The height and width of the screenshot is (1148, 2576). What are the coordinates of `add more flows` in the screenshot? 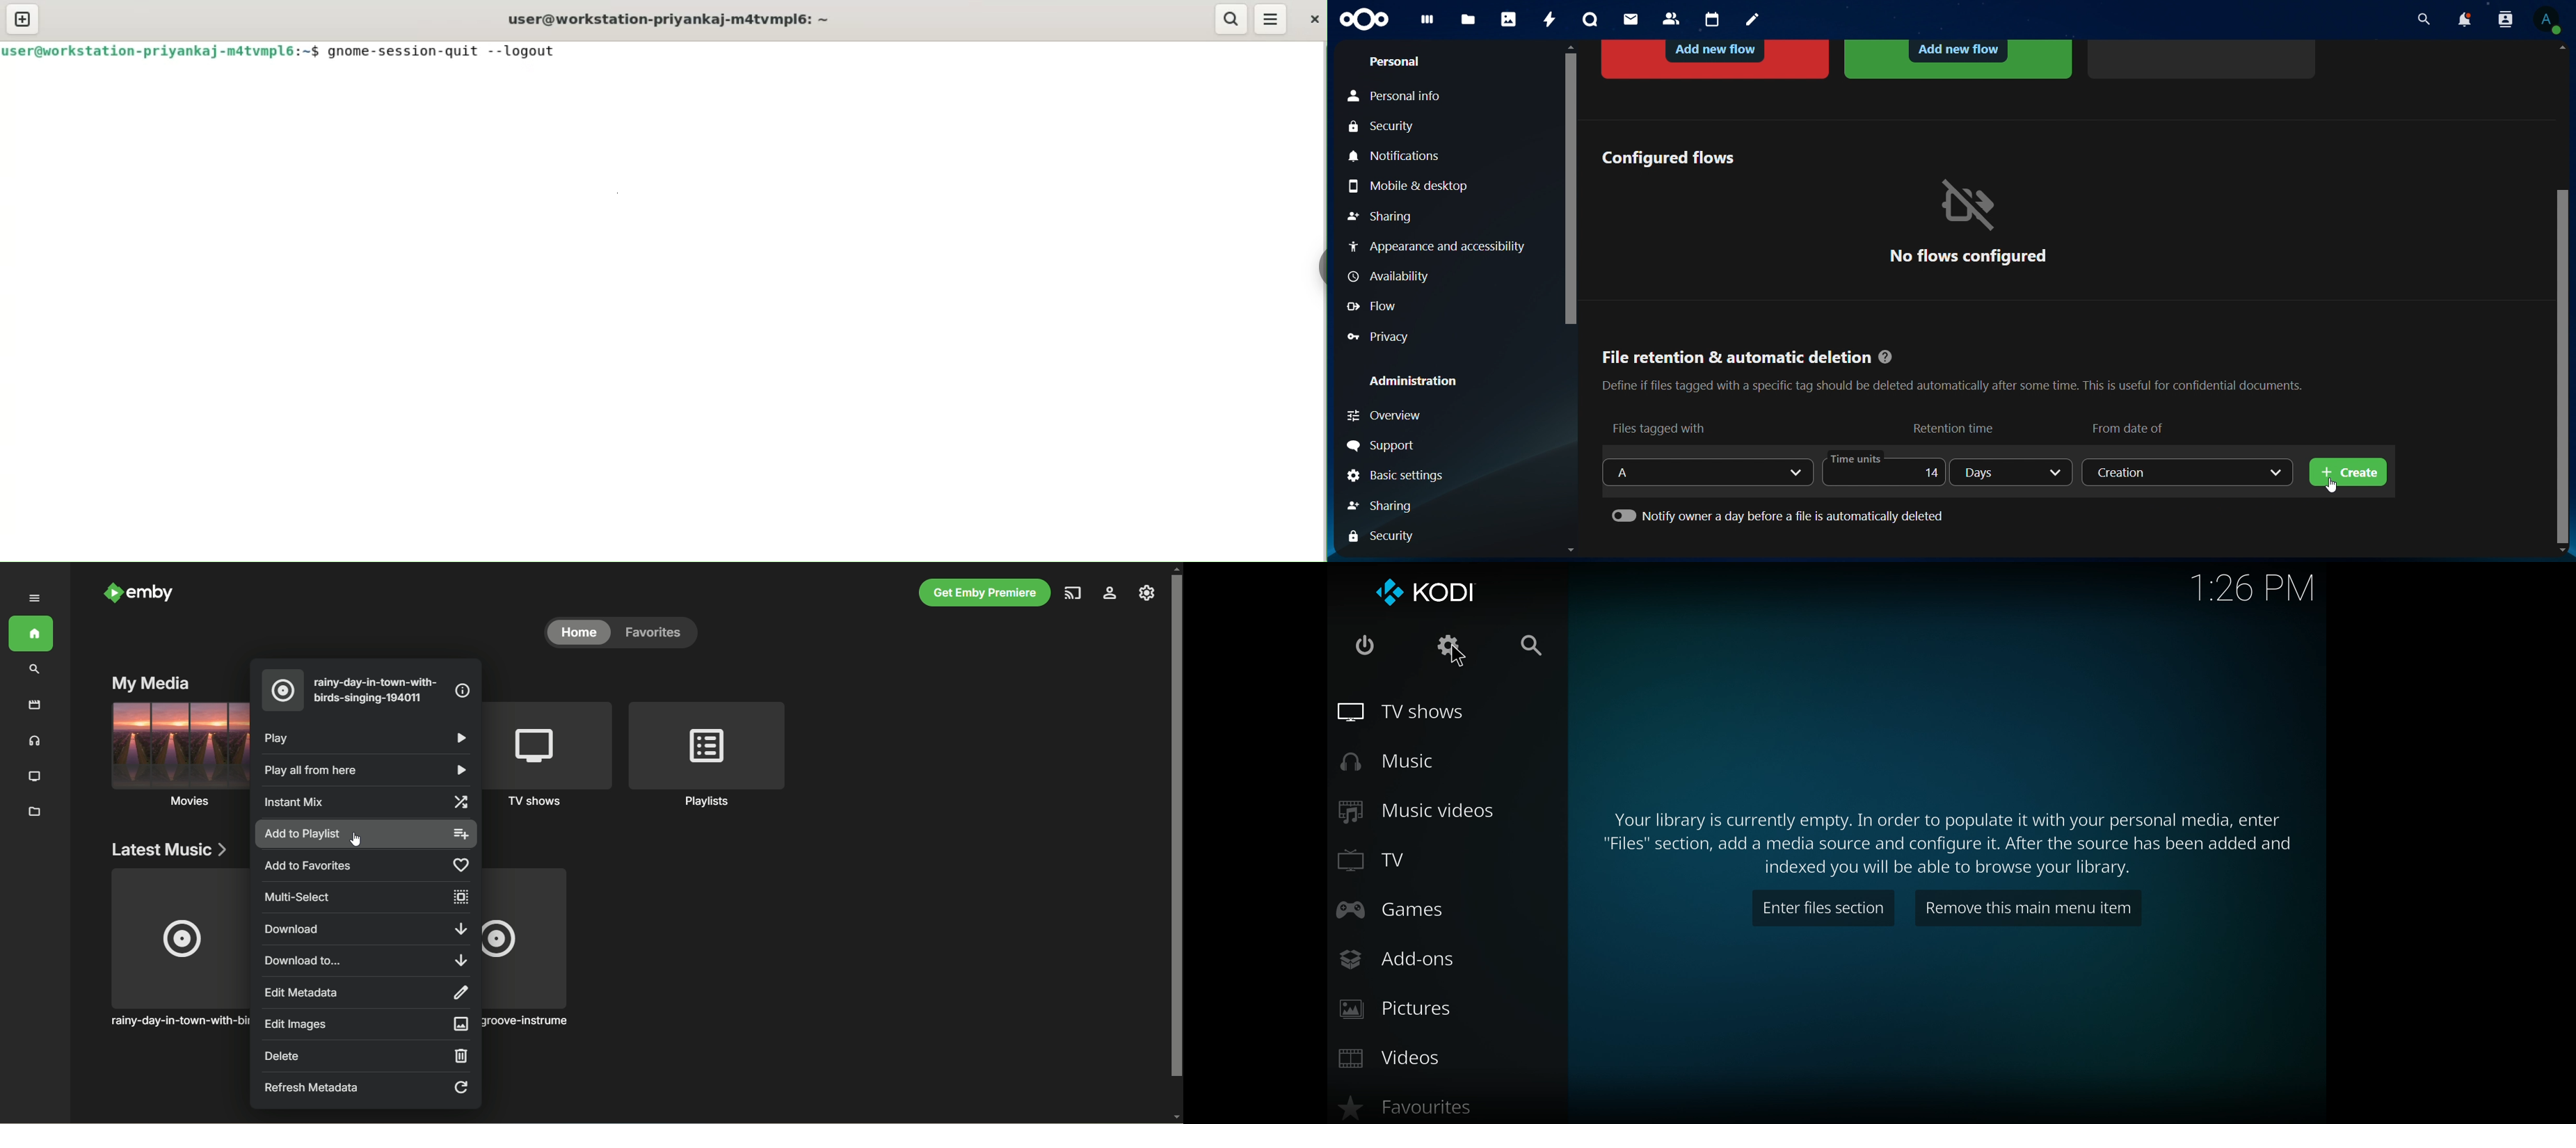 It's located at (2204, 57).